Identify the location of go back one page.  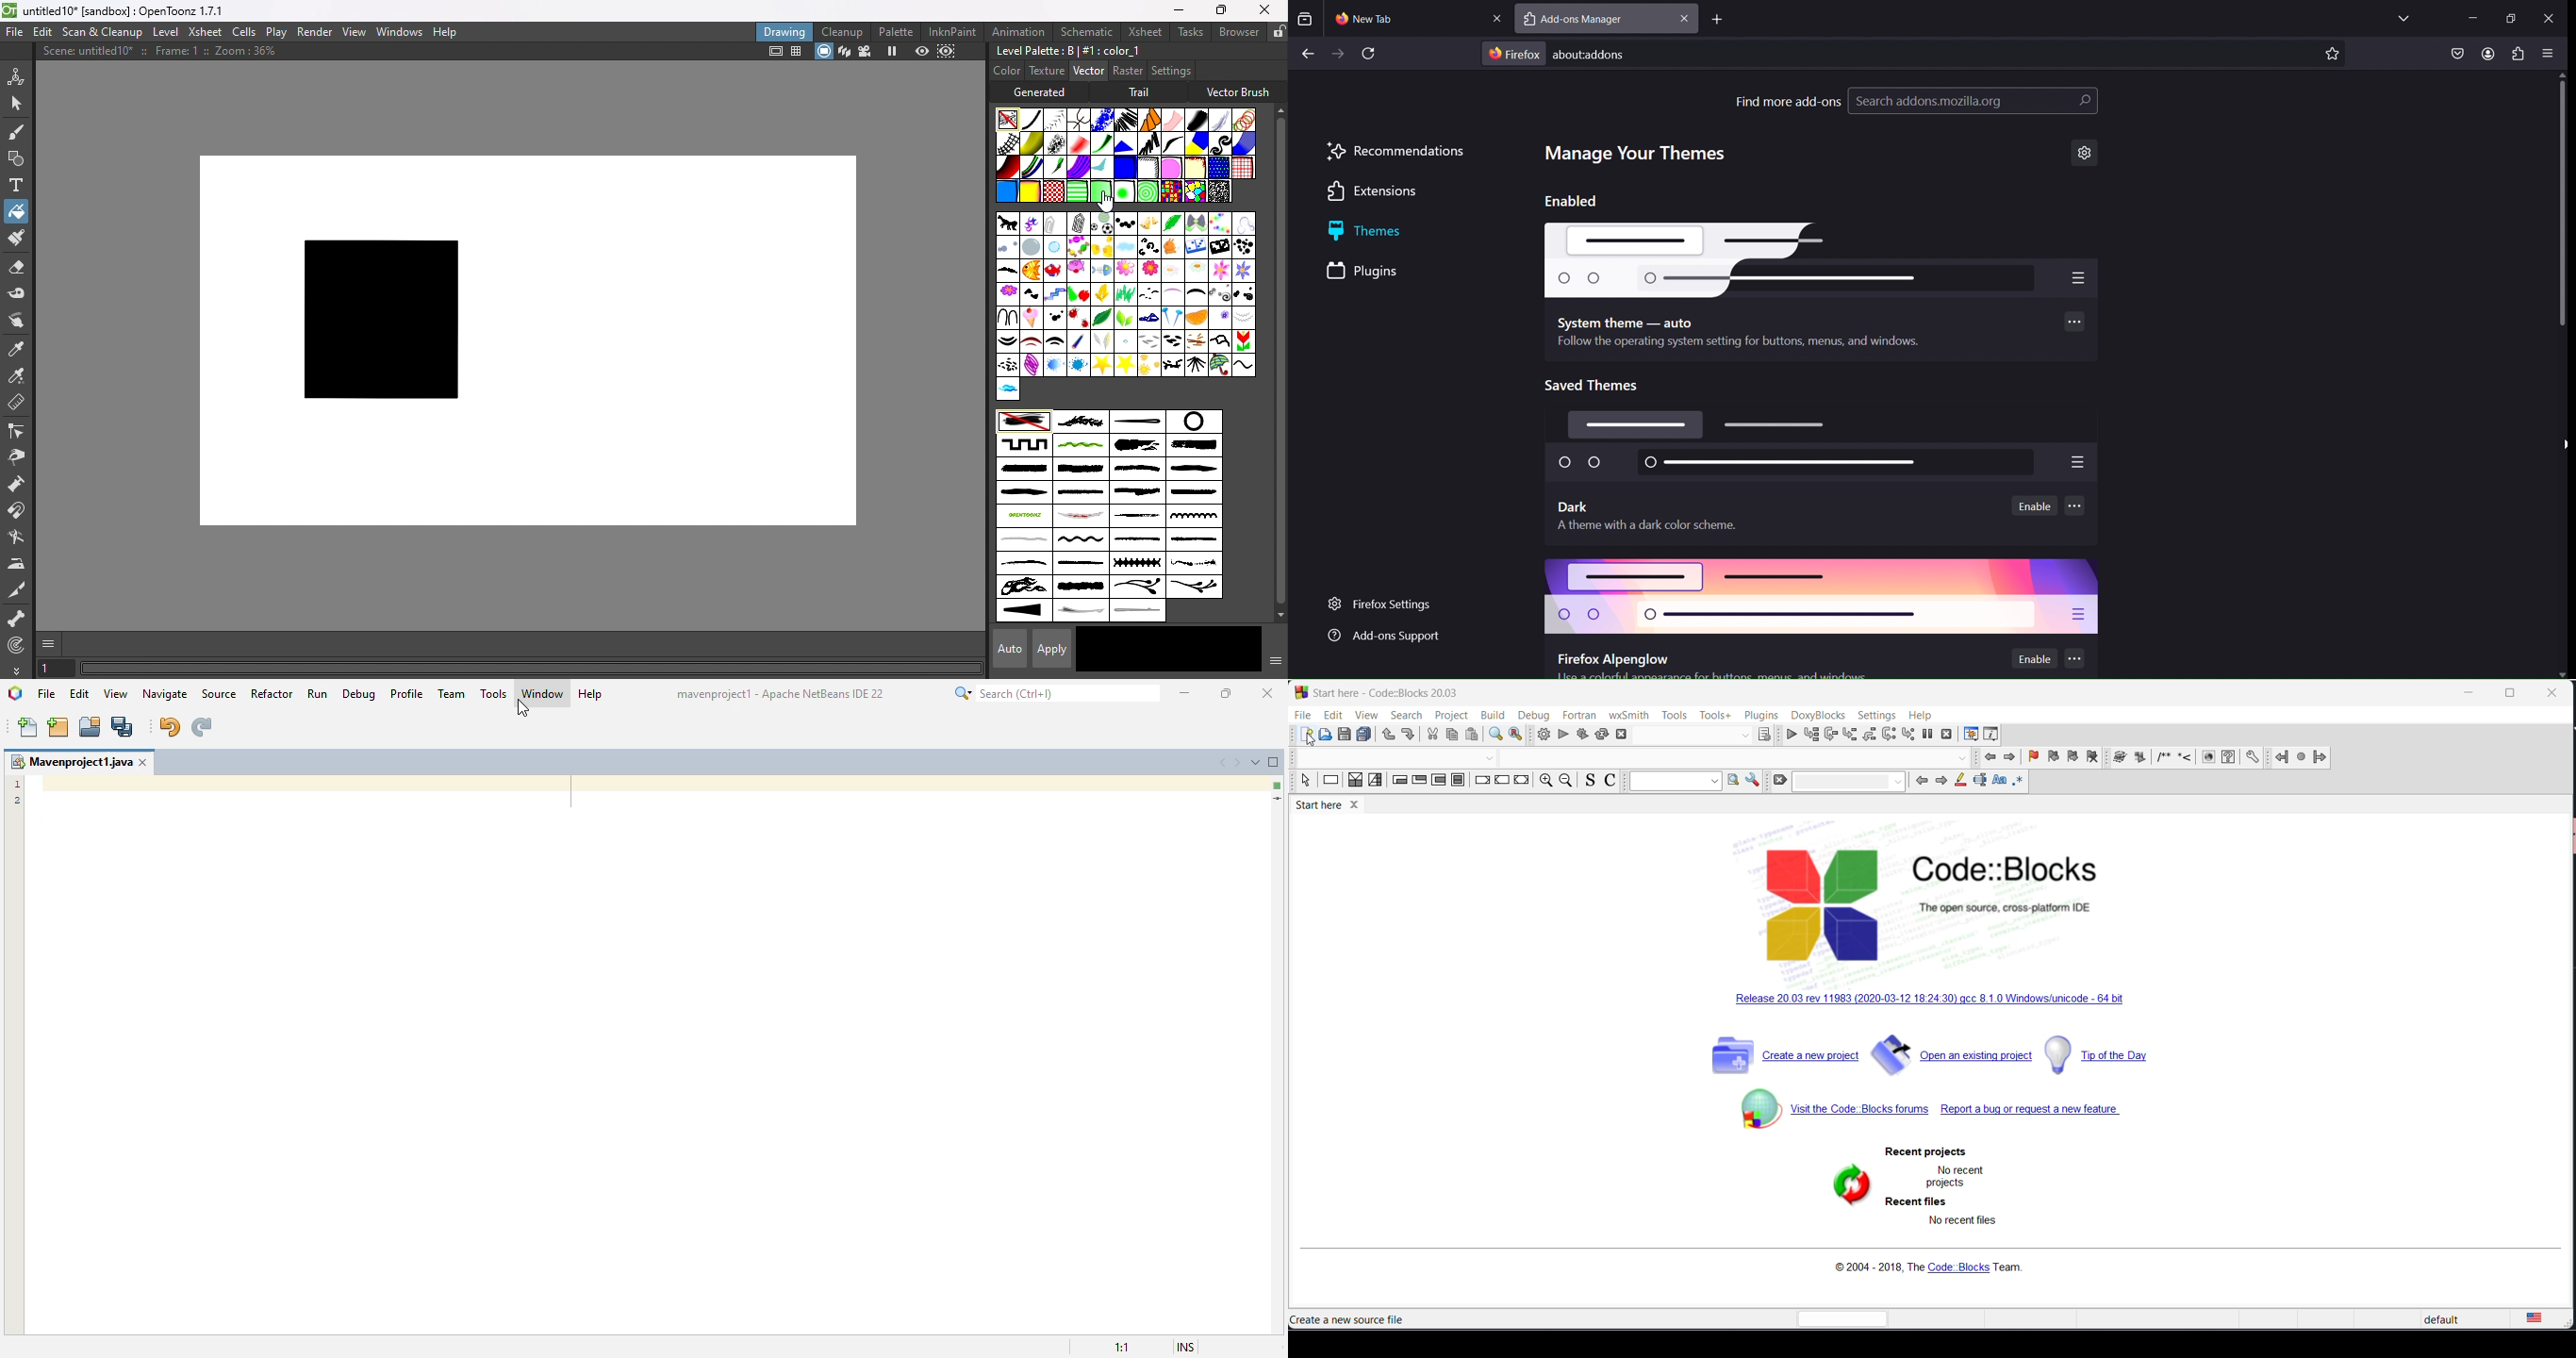
(1308, 51).